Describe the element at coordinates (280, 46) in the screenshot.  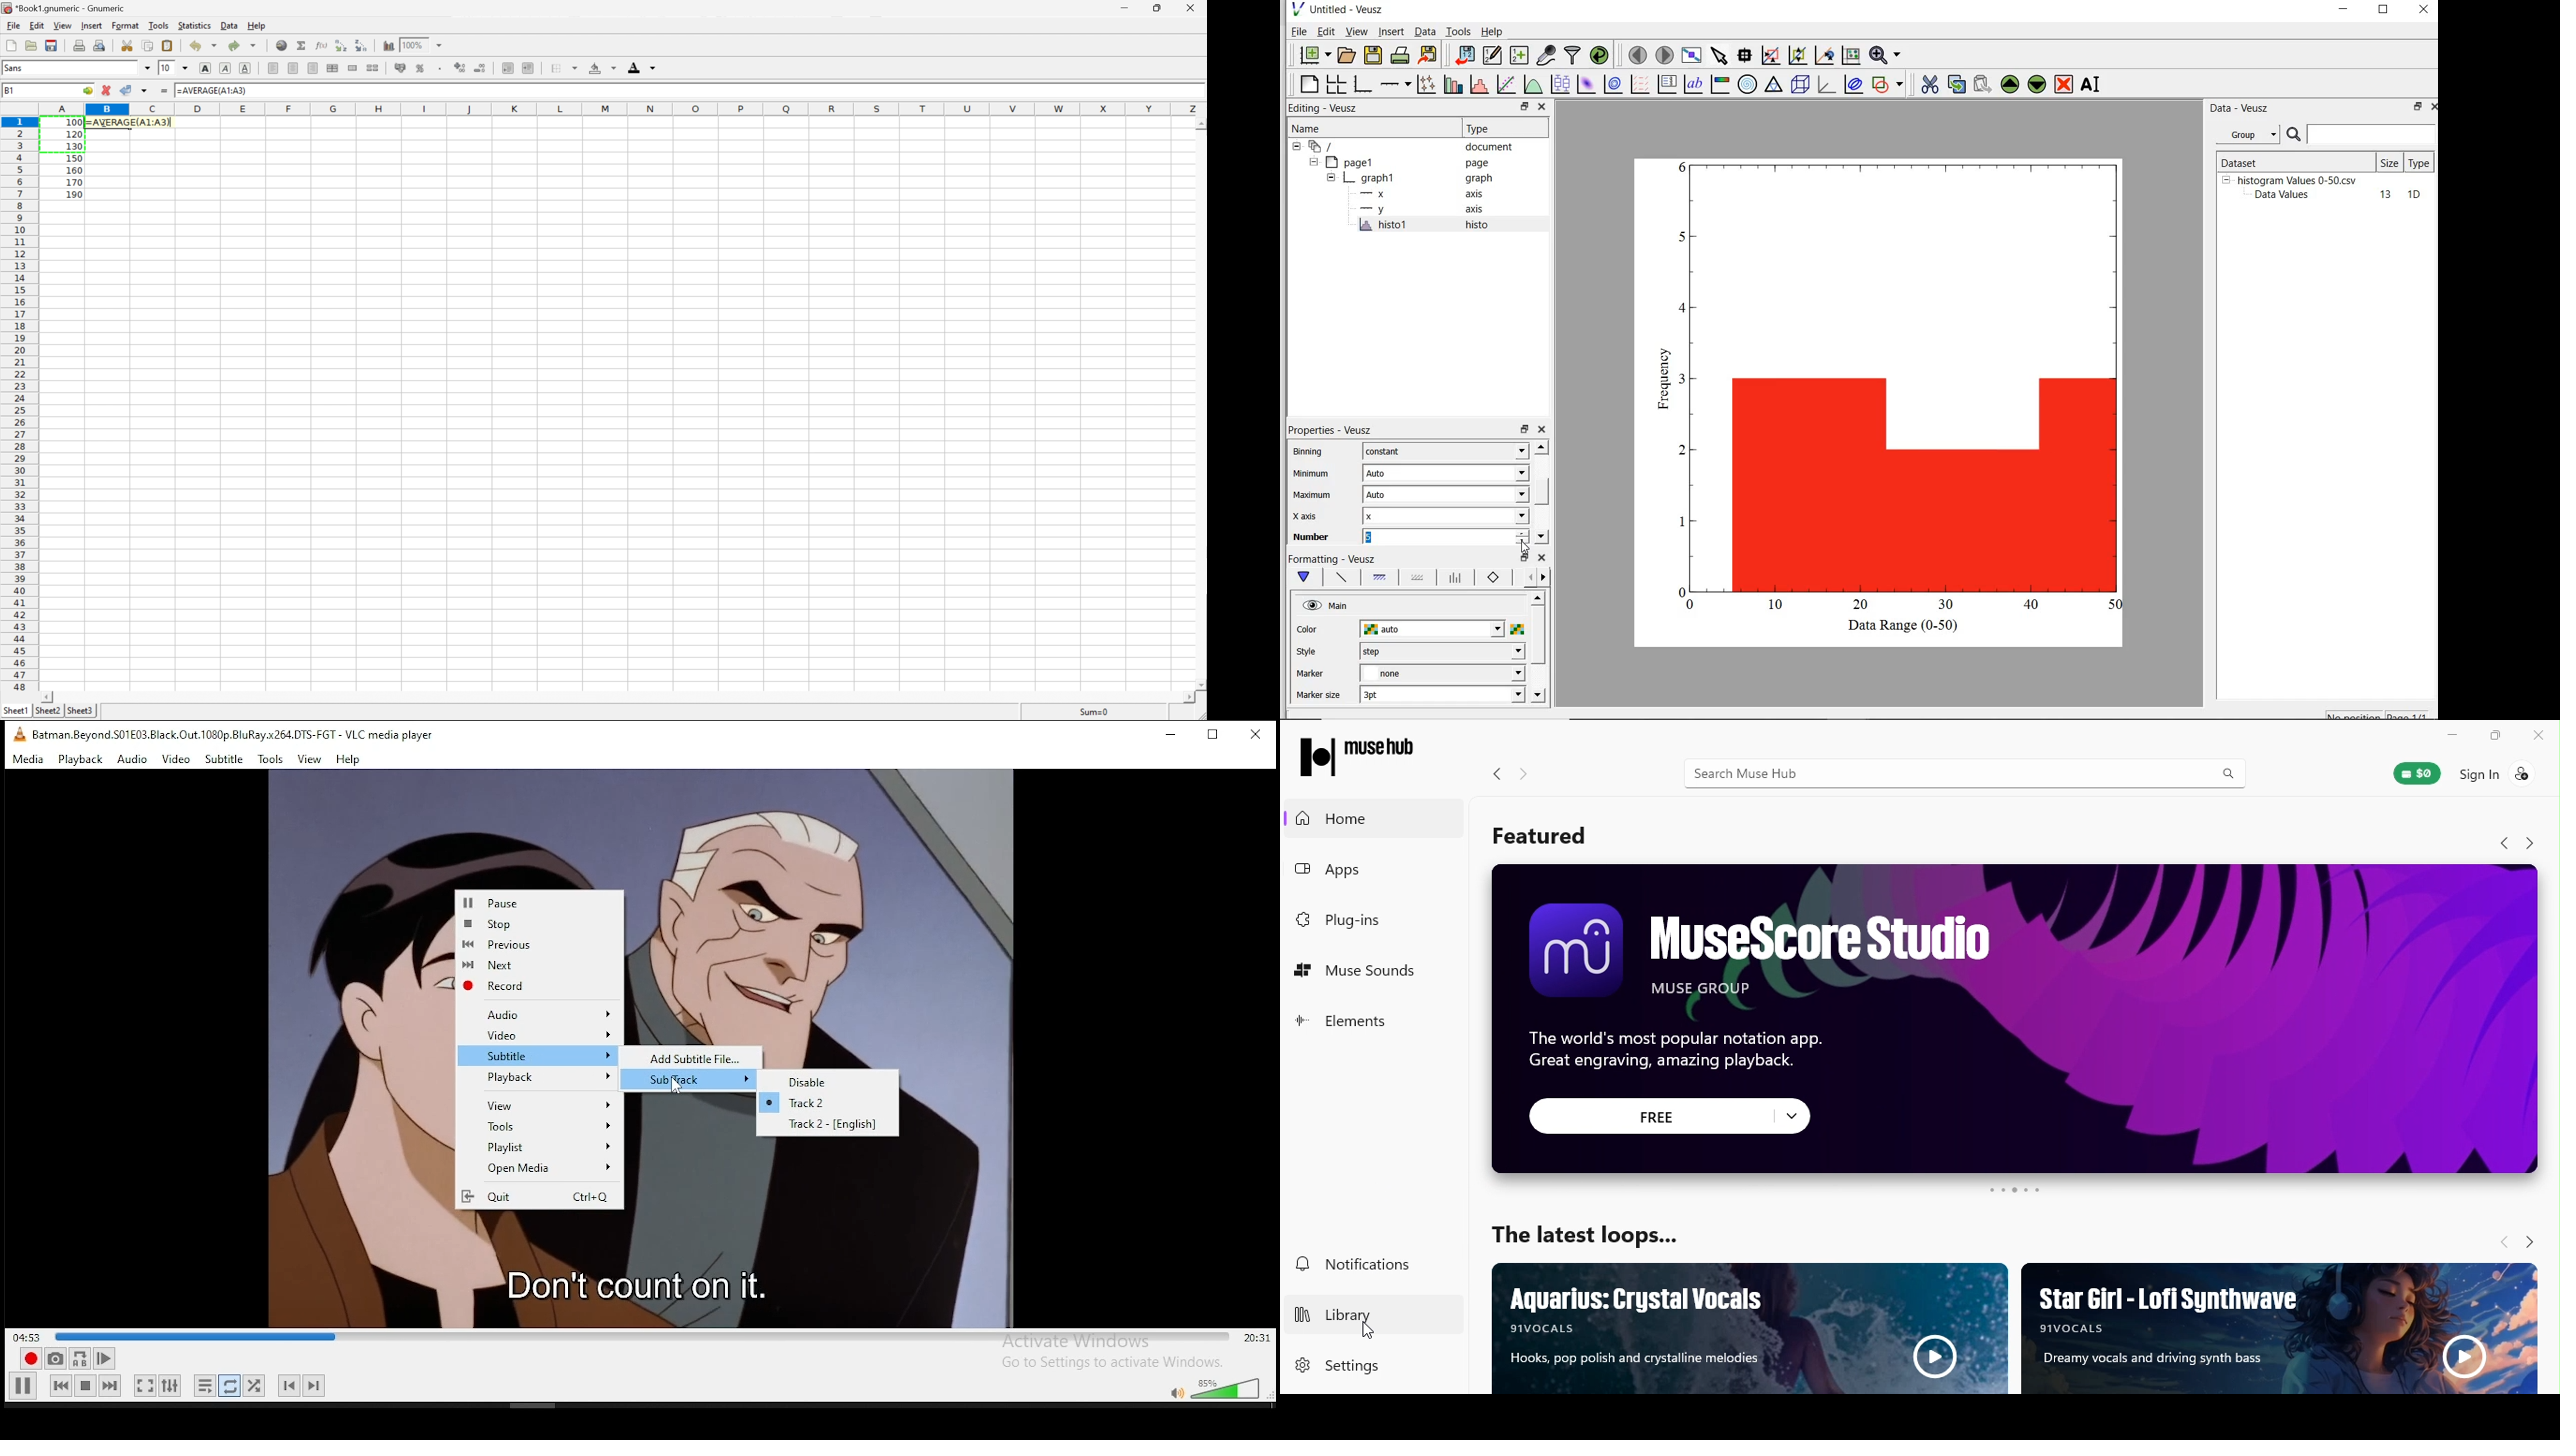
I see `Insert hyperlink` at that location.